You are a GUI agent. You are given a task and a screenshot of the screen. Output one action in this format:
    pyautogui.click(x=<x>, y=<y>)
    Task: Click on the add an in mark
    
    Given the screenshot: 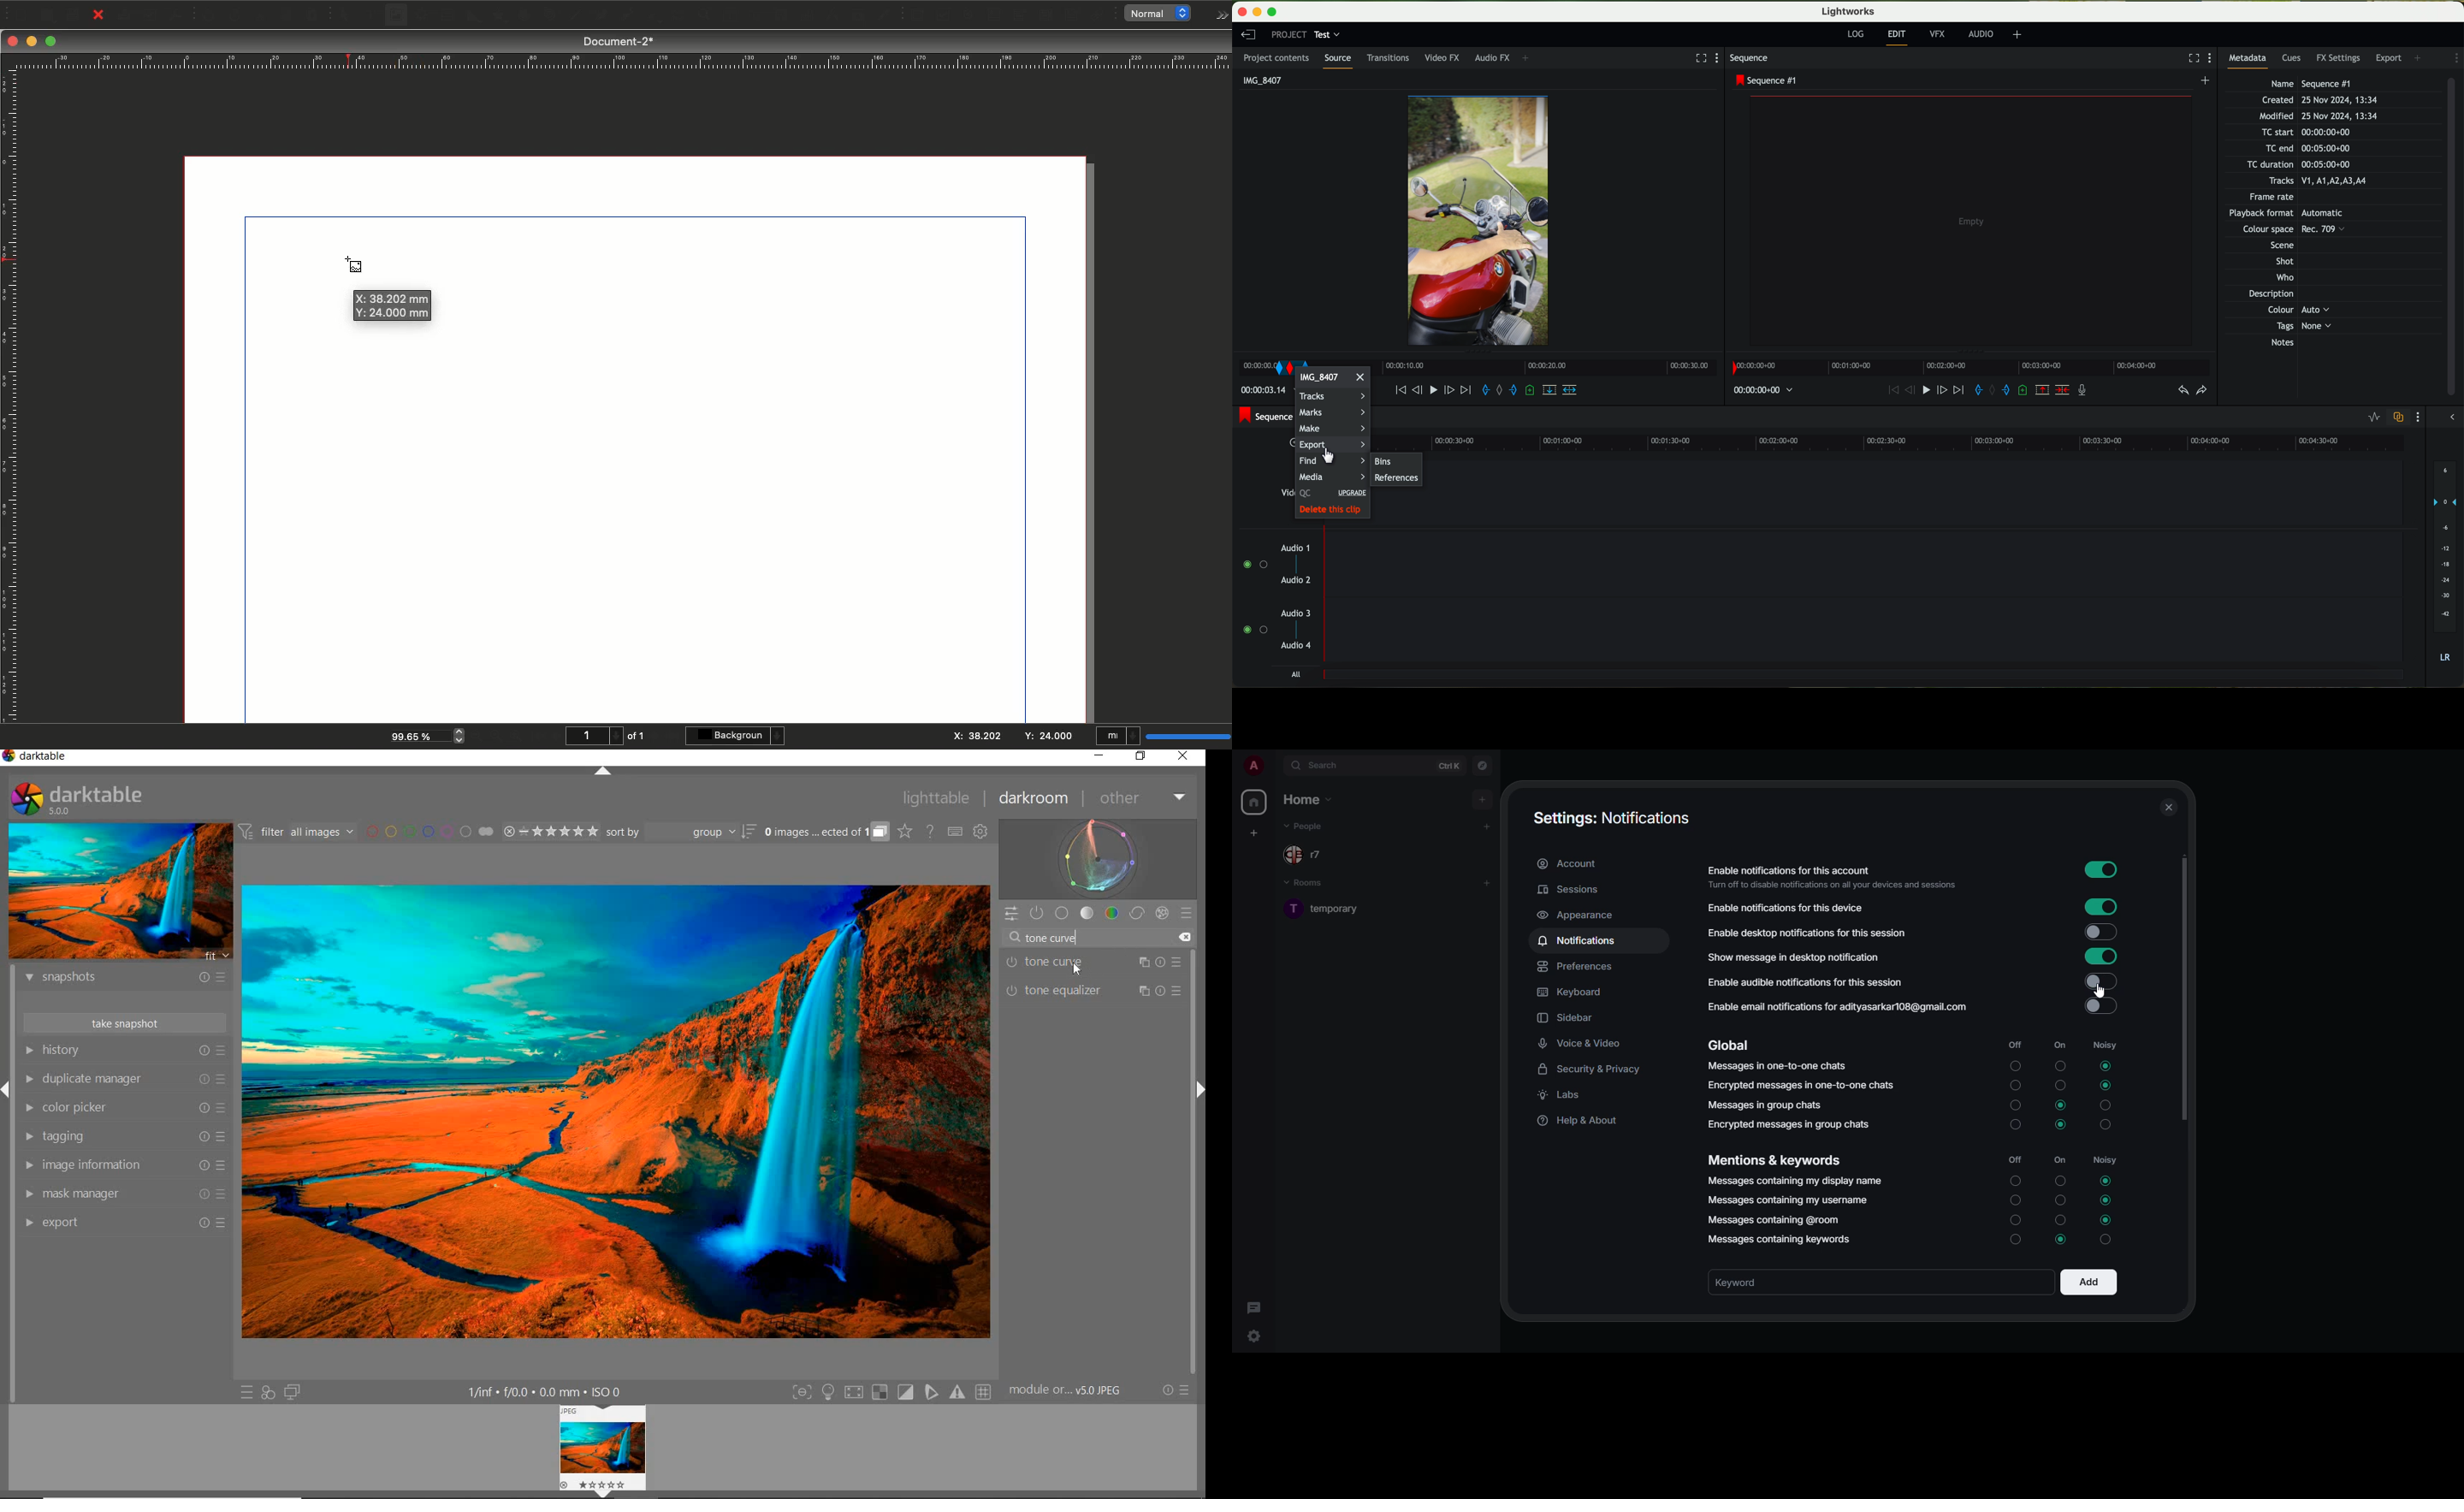 What is the action you would take?
    pyautogui.click(x=1974, y=390)
    